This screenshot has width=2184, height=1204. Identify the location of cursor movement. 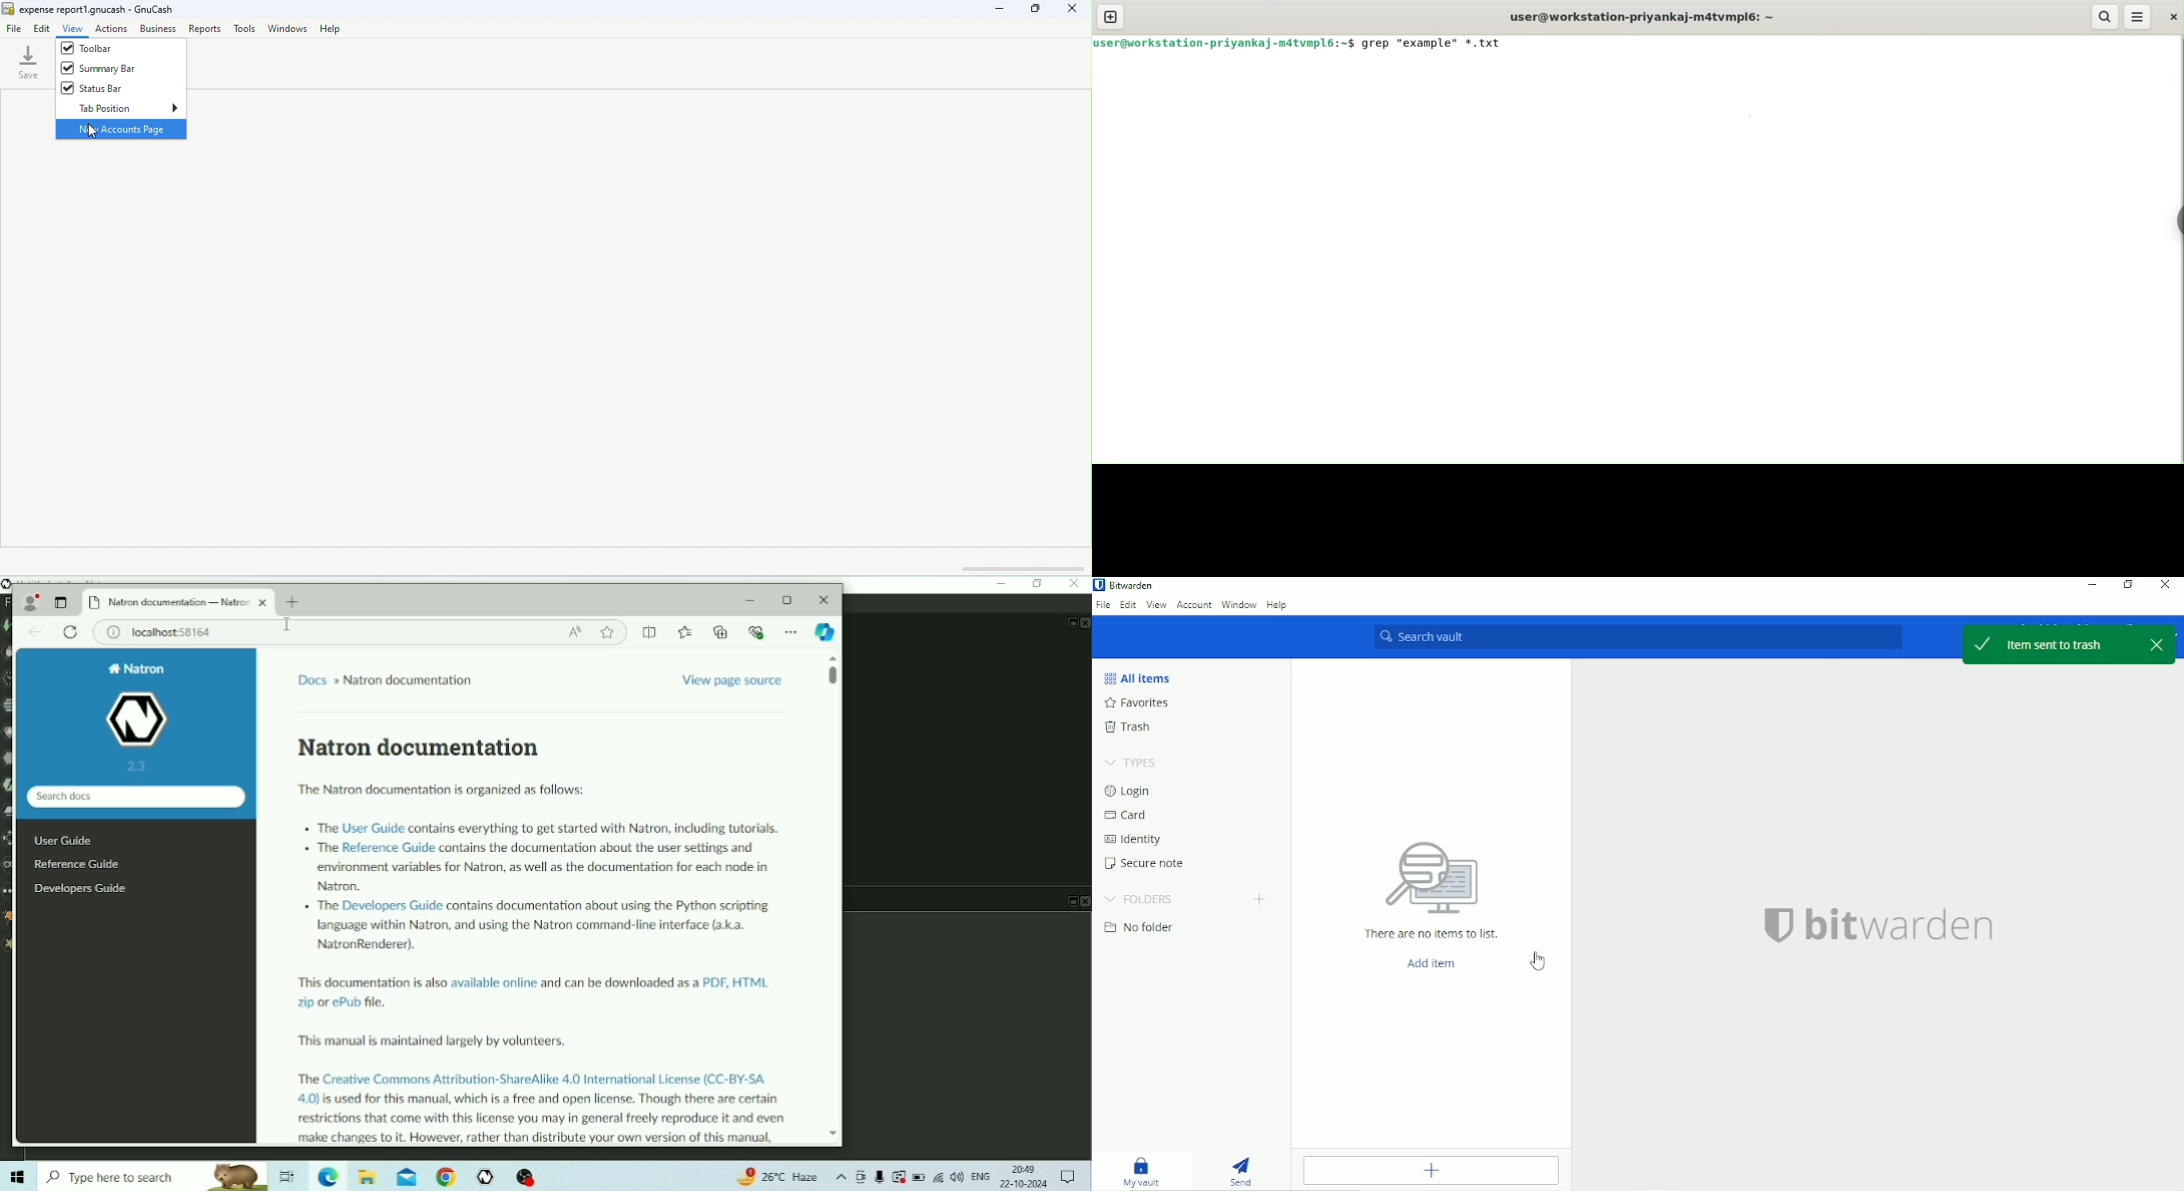
(94, 132).